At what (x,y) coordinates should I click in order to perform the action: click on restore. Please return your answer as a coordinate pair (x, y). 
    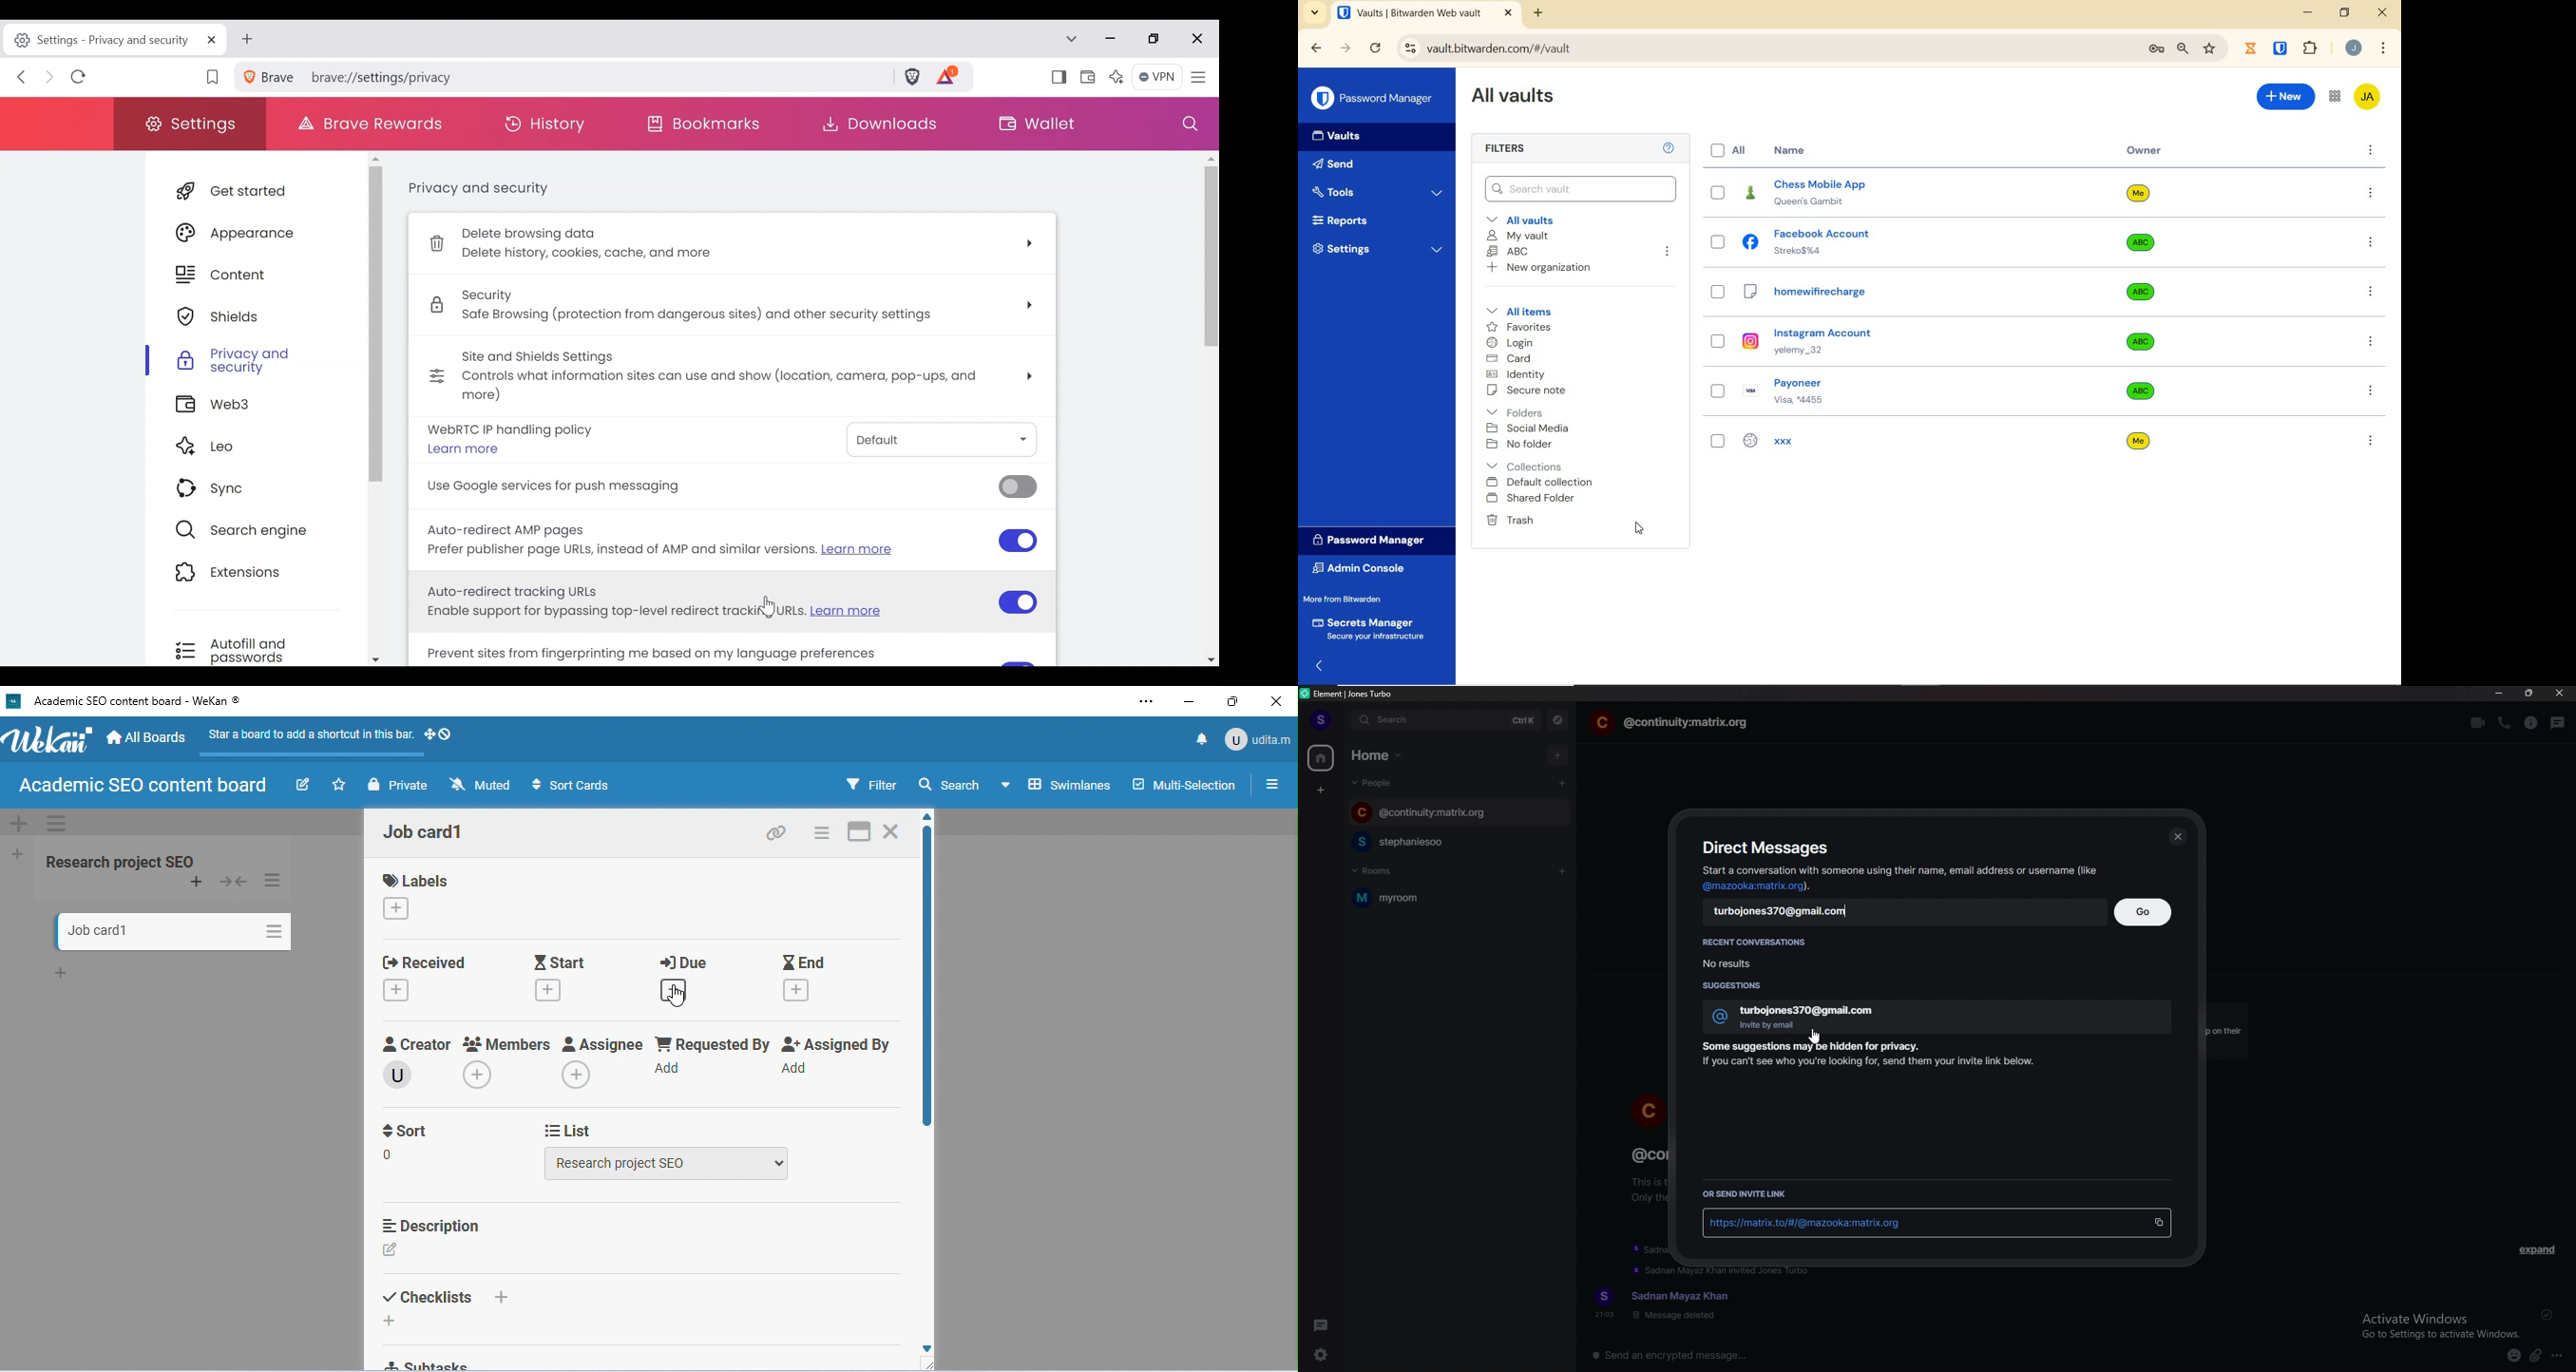
    Looking at the image, I should click on (2345, 12).